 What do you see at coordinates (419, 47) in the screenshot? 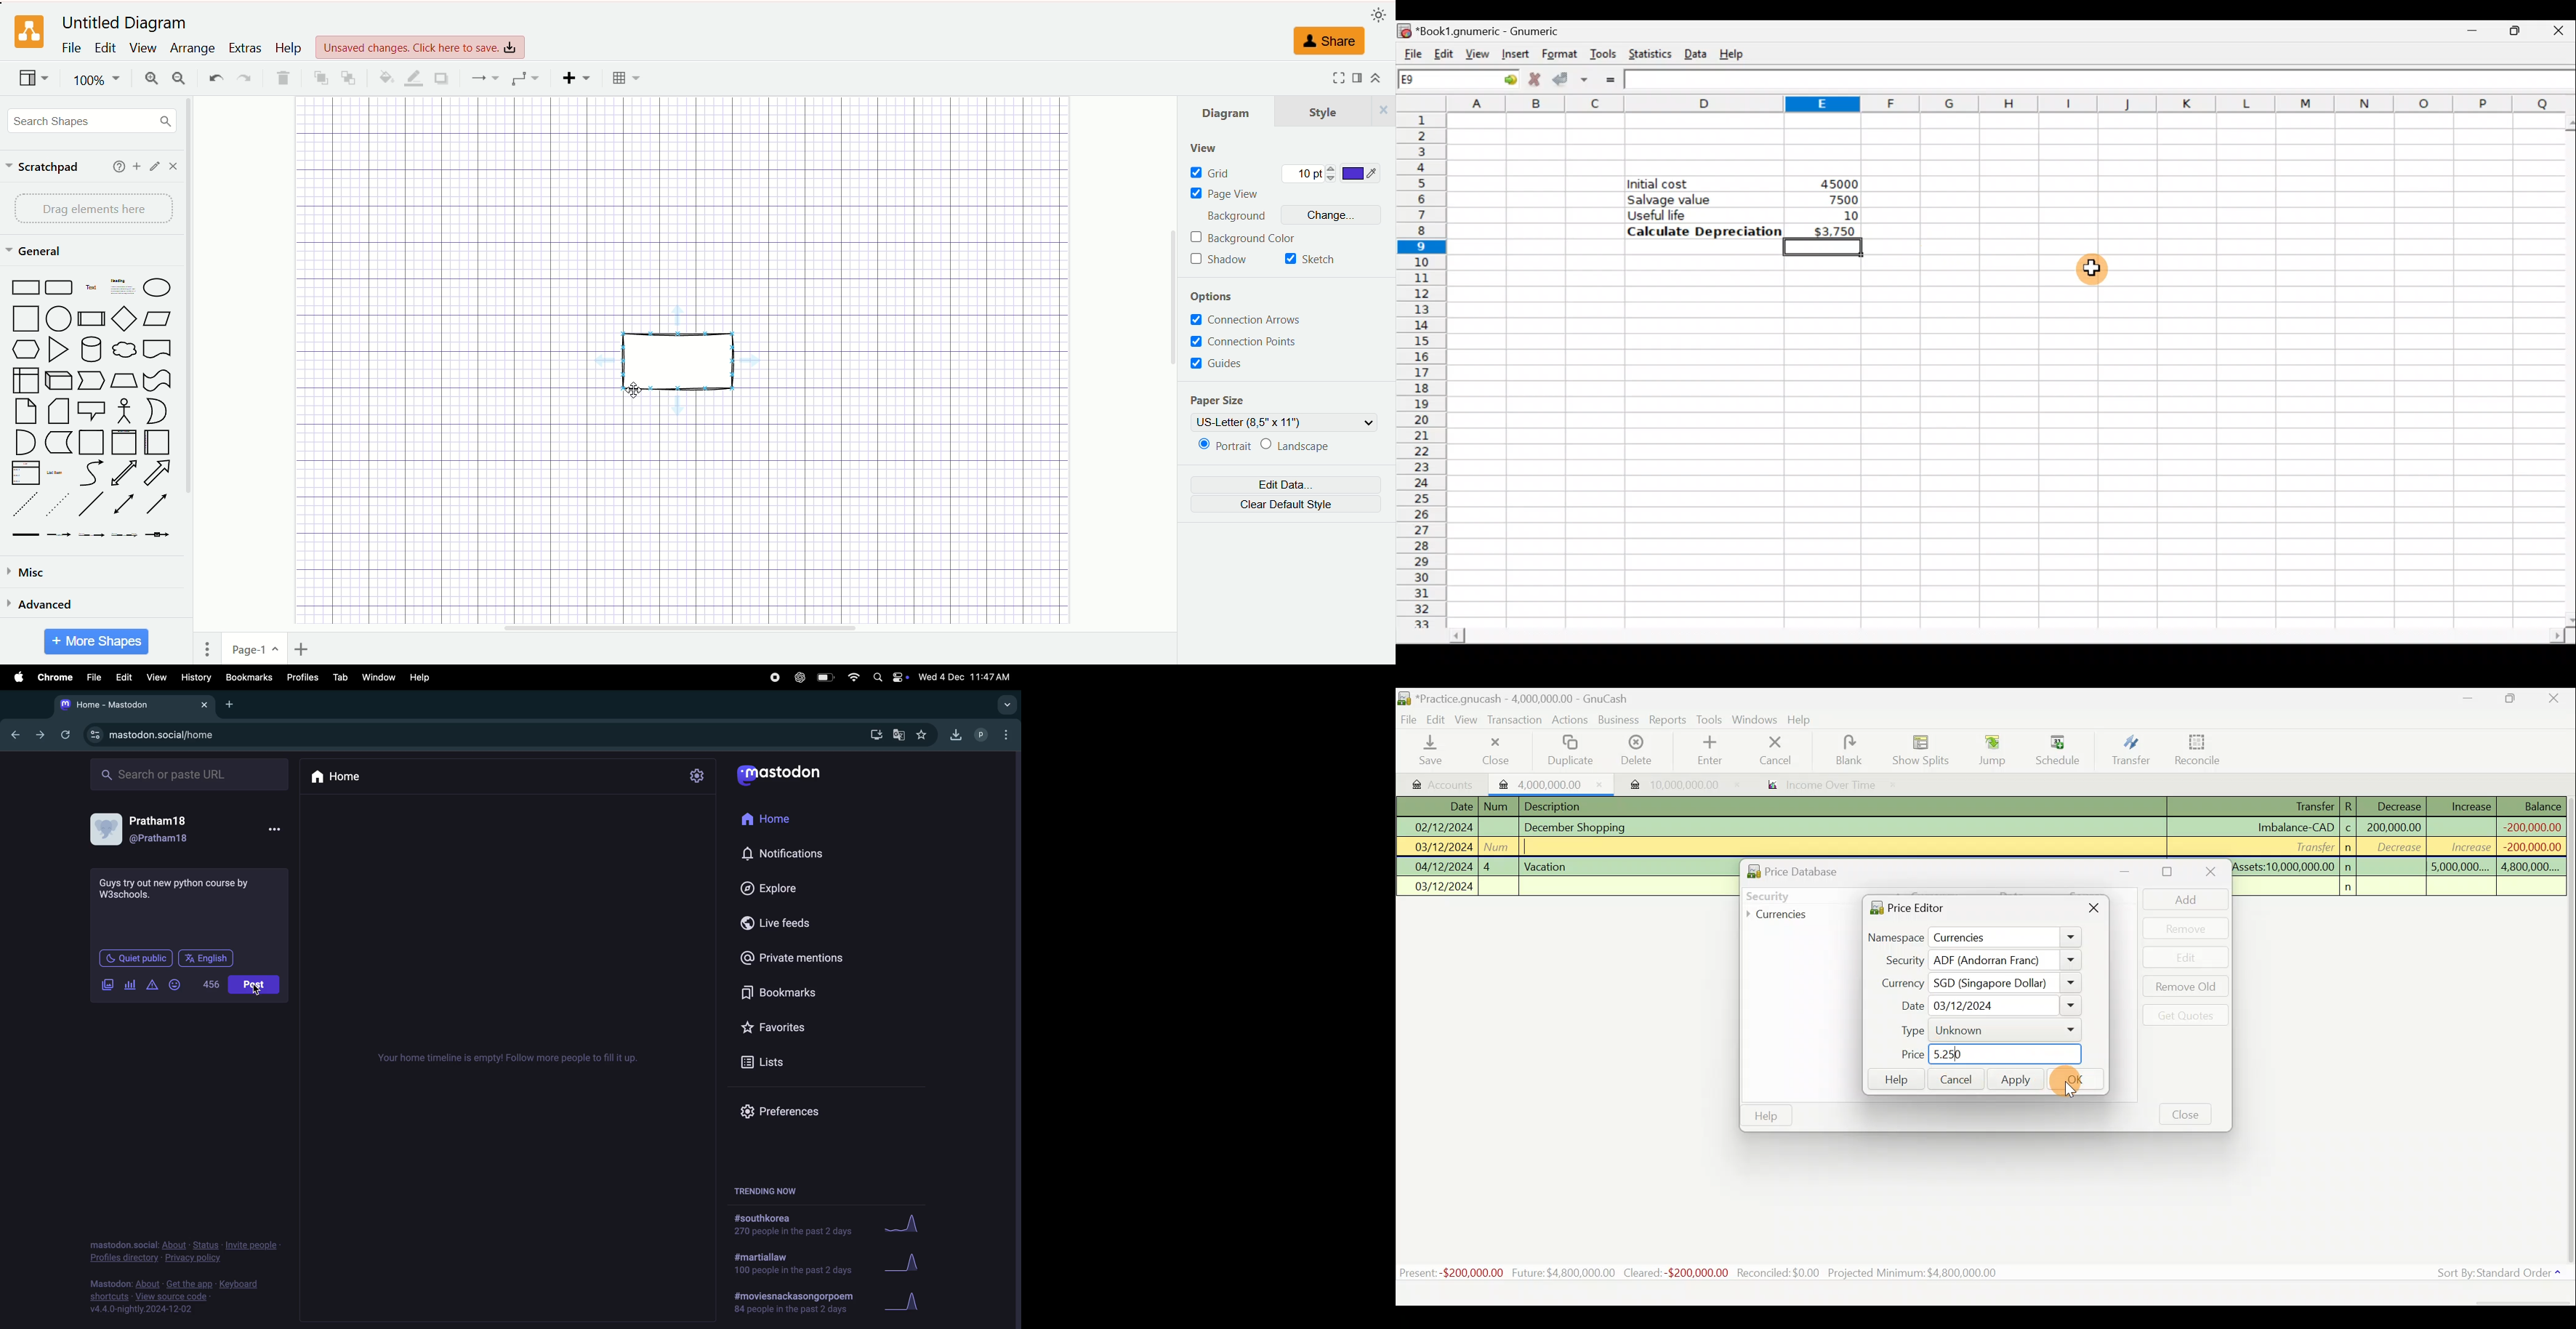
I see `Unsaved changes, click here to save` at bounding box center [419, 47].